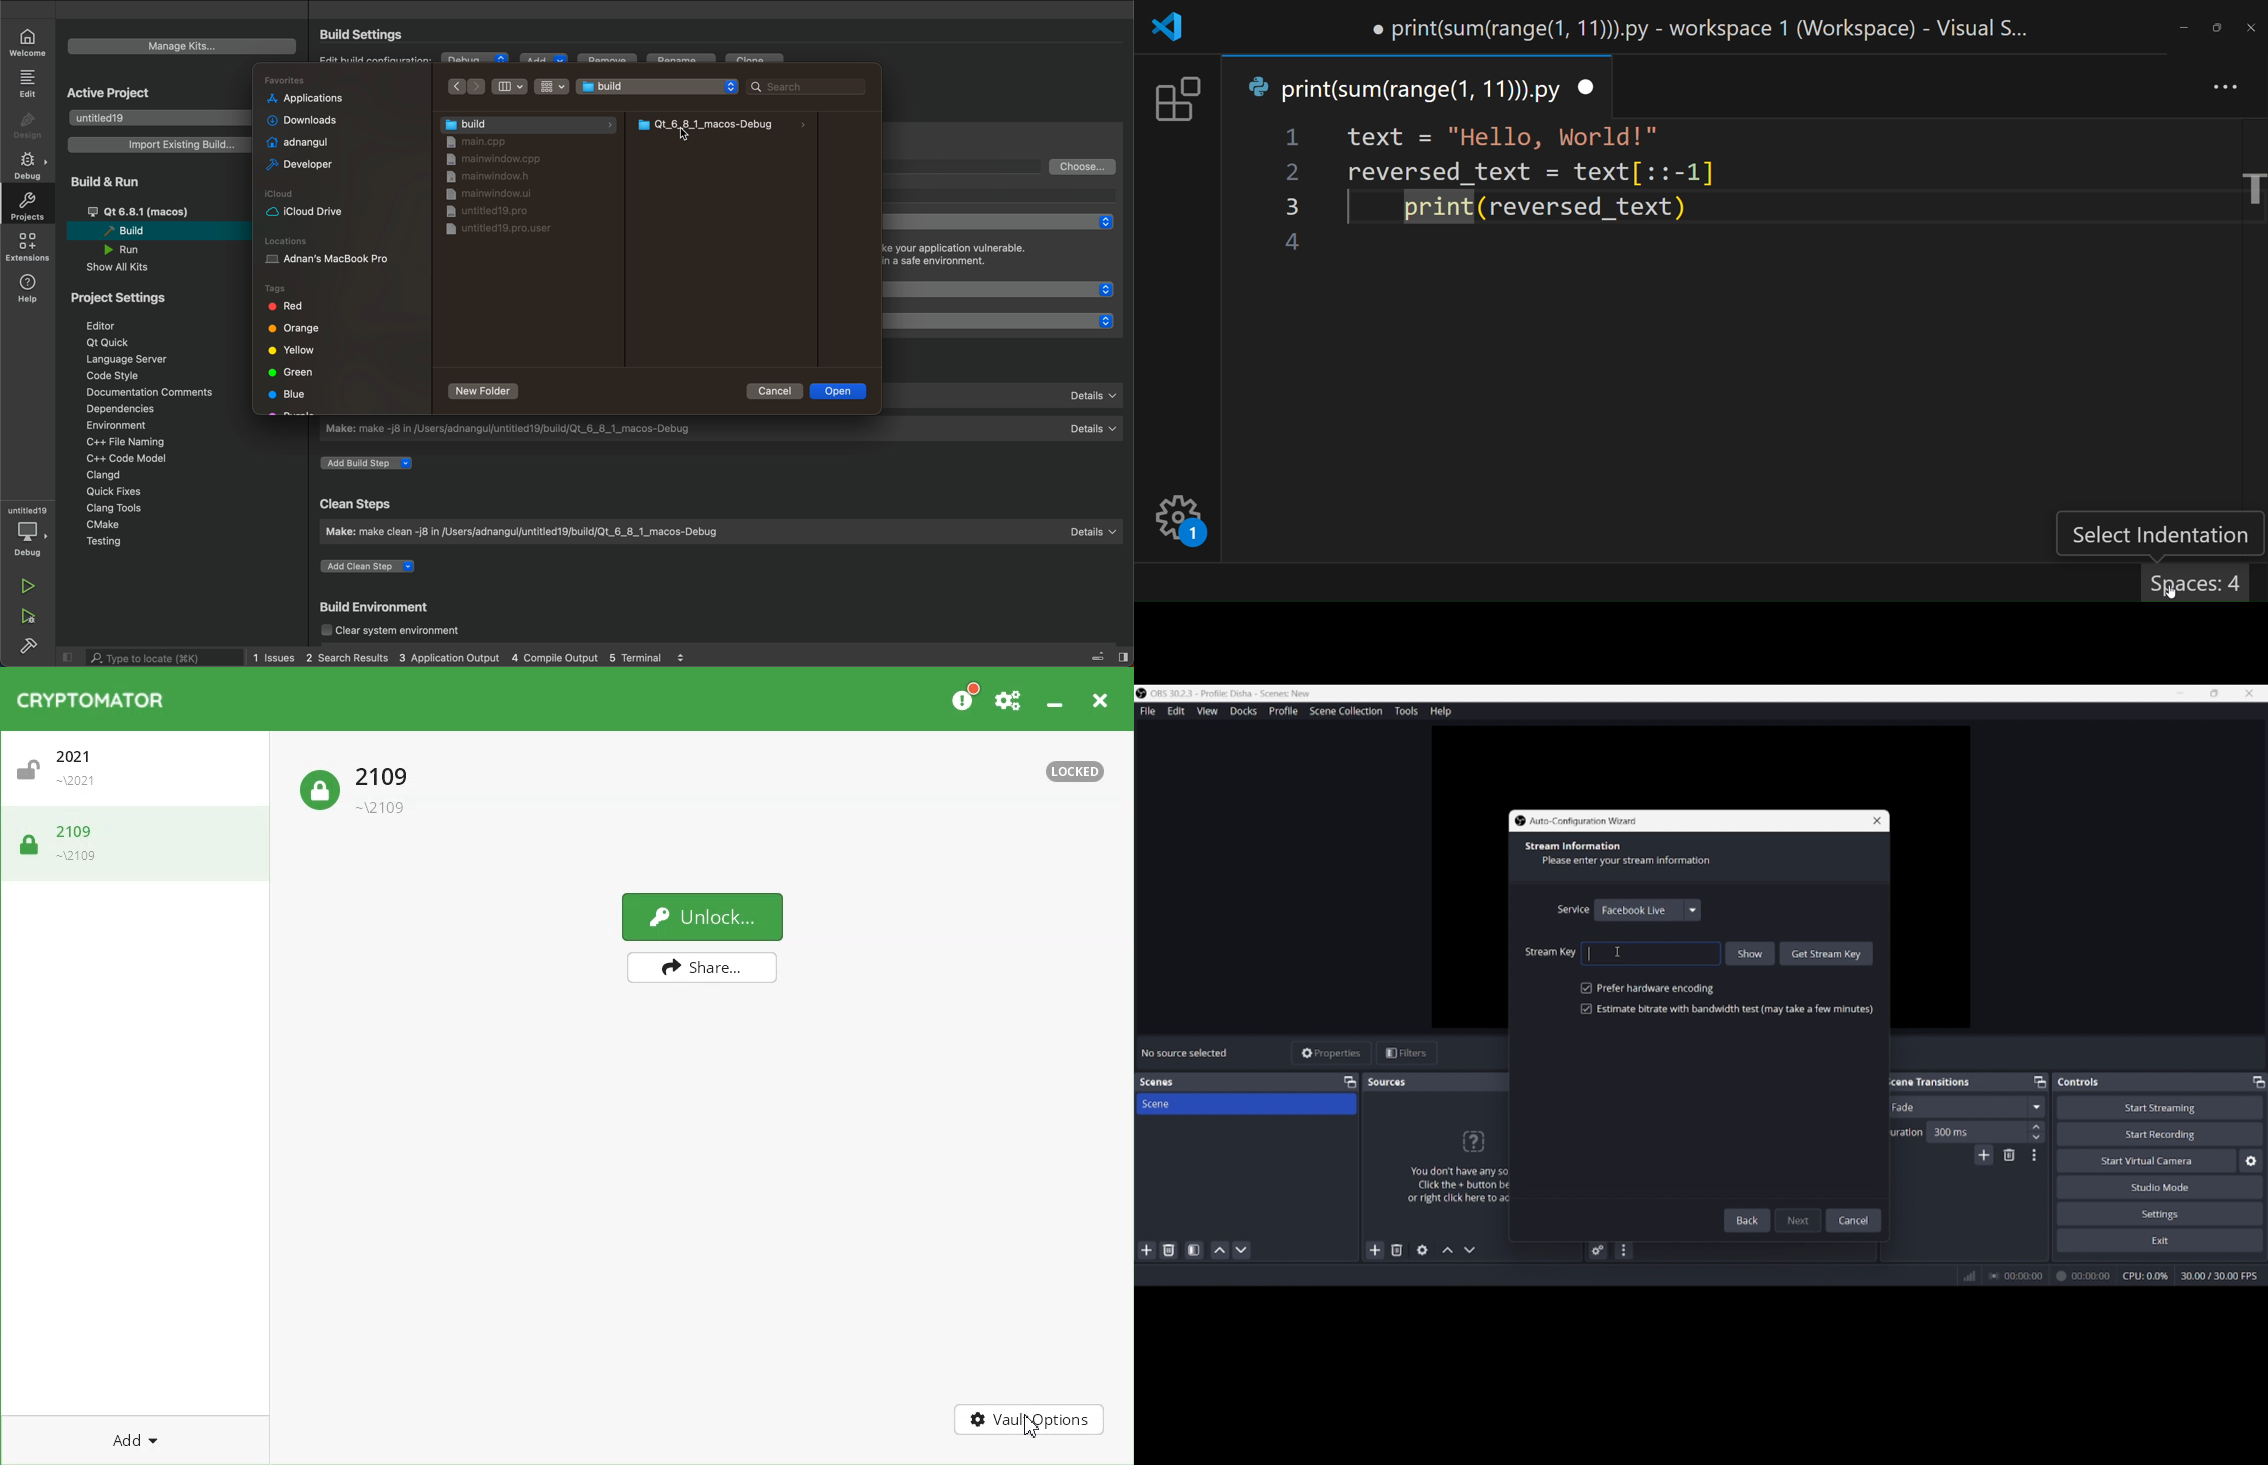 This screenshot has height=1484, width=2268. What do you see at coordinates (370, 463) in the screenshot?
I see `add build step` at bounding box center [370, 463].